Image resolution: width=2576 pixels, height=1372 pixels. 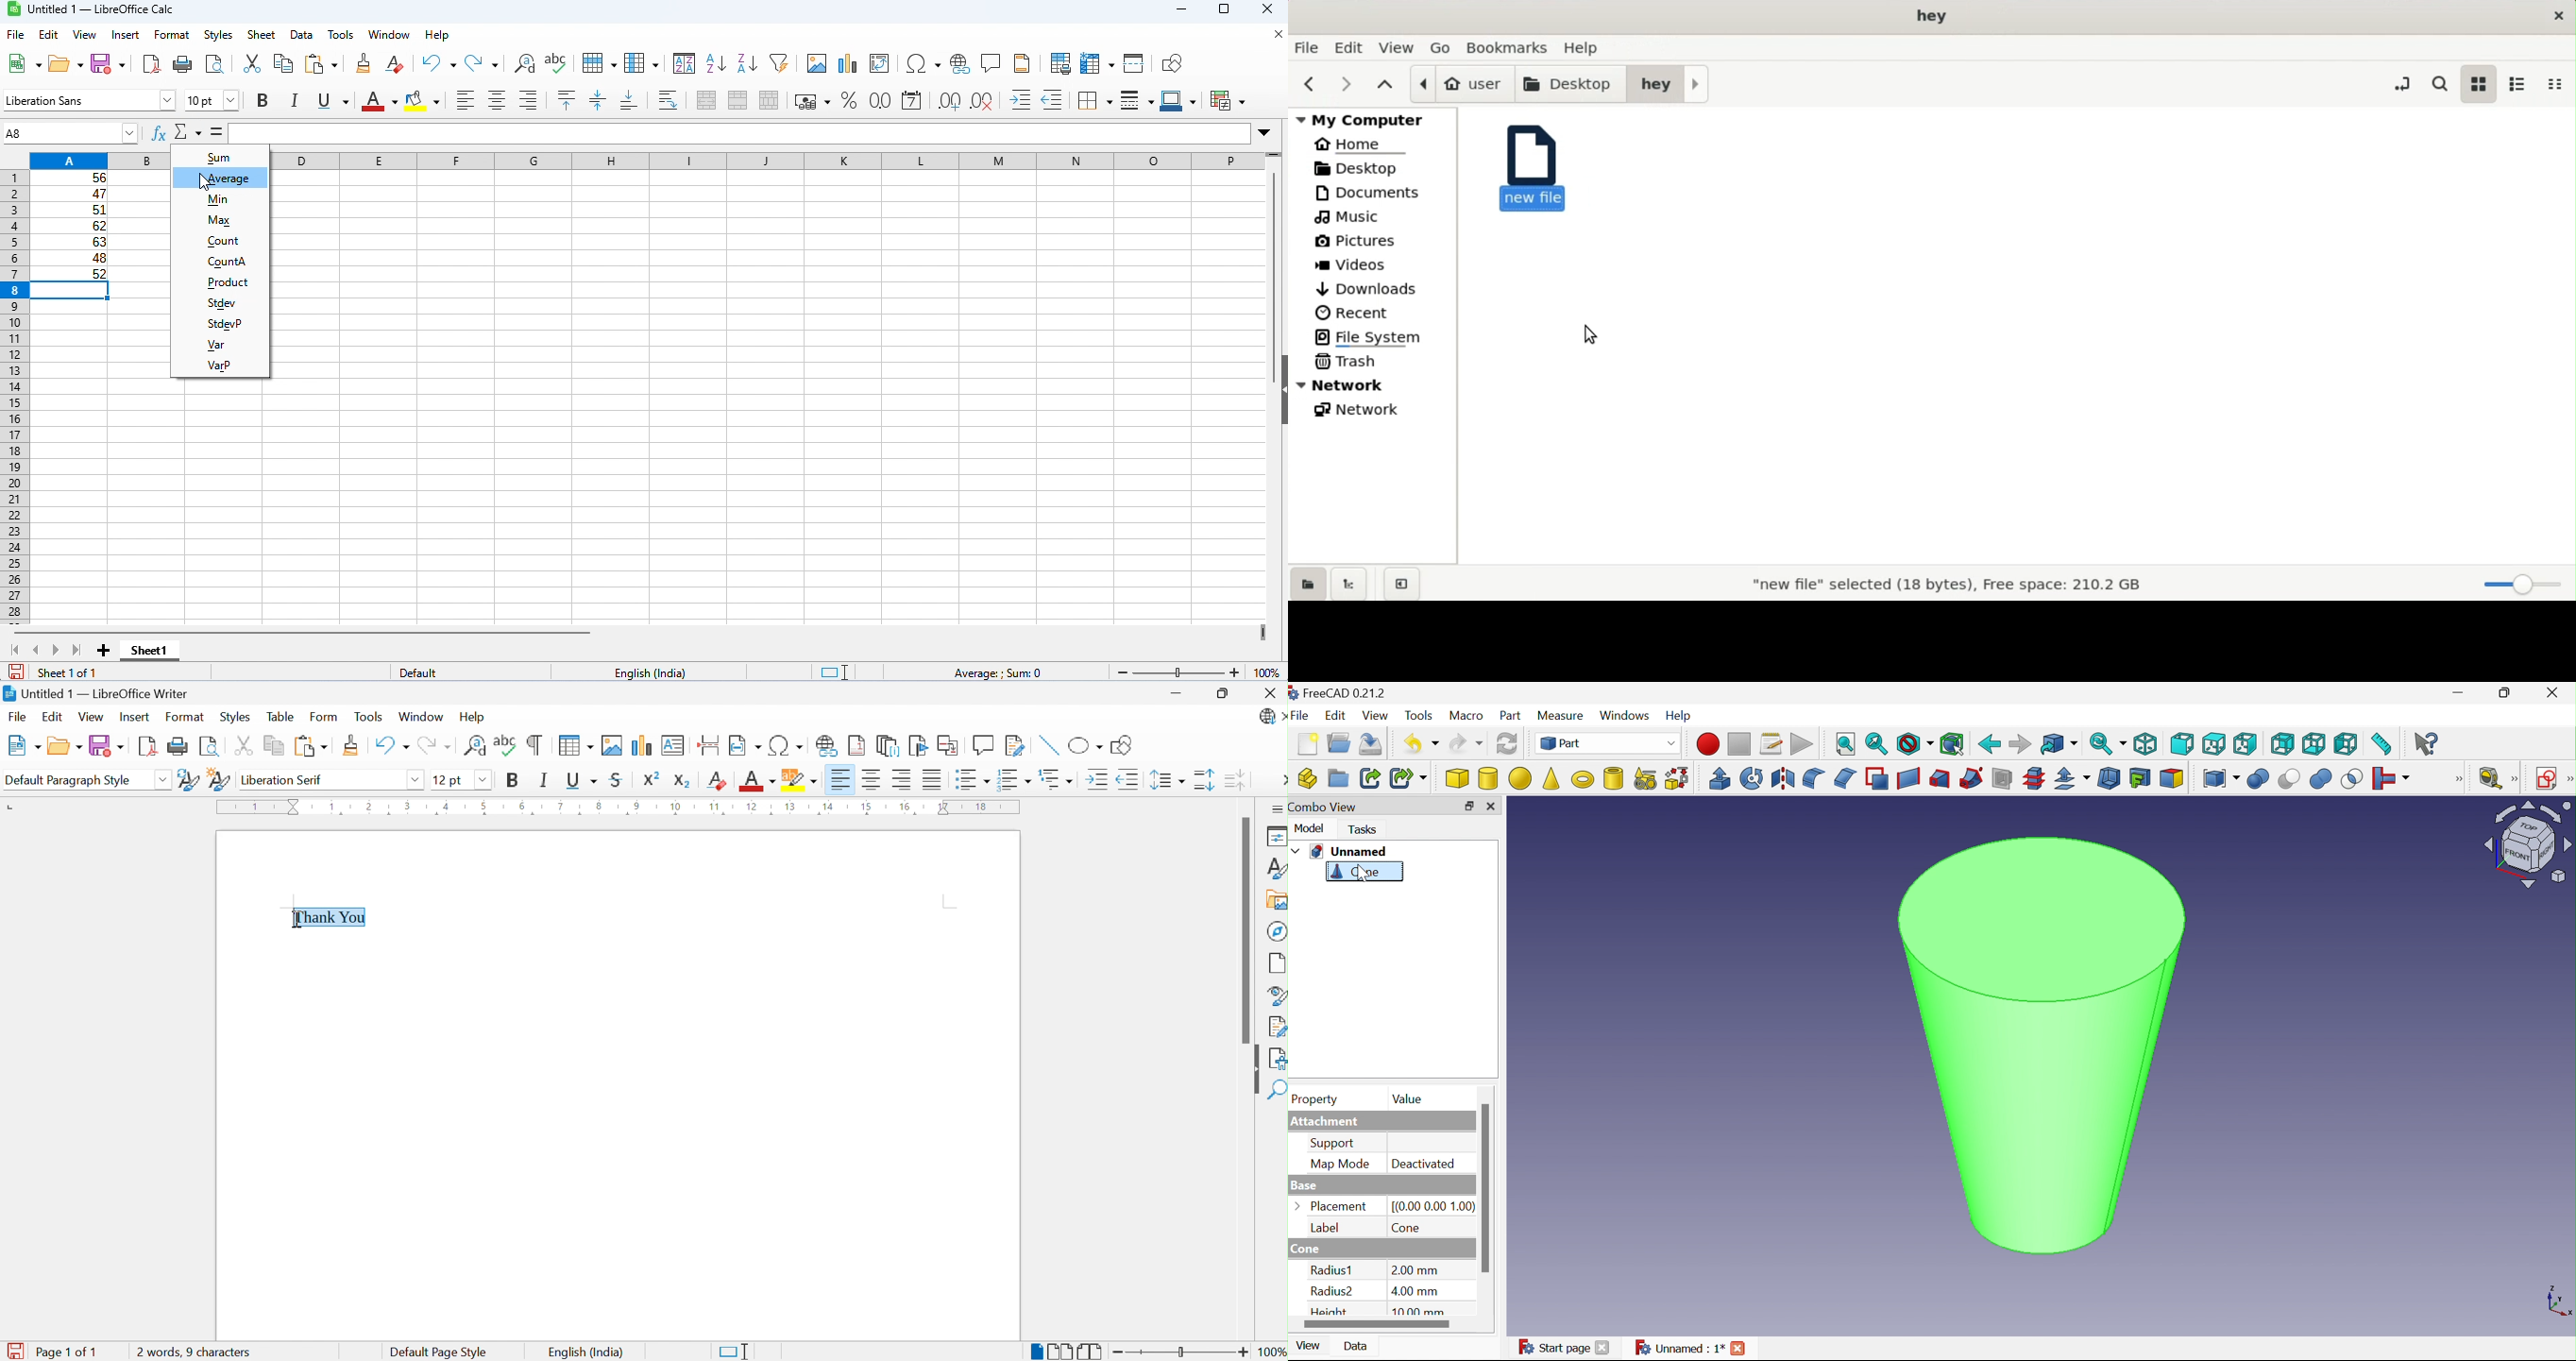 I want to click on average, so click(x=221, y=178).